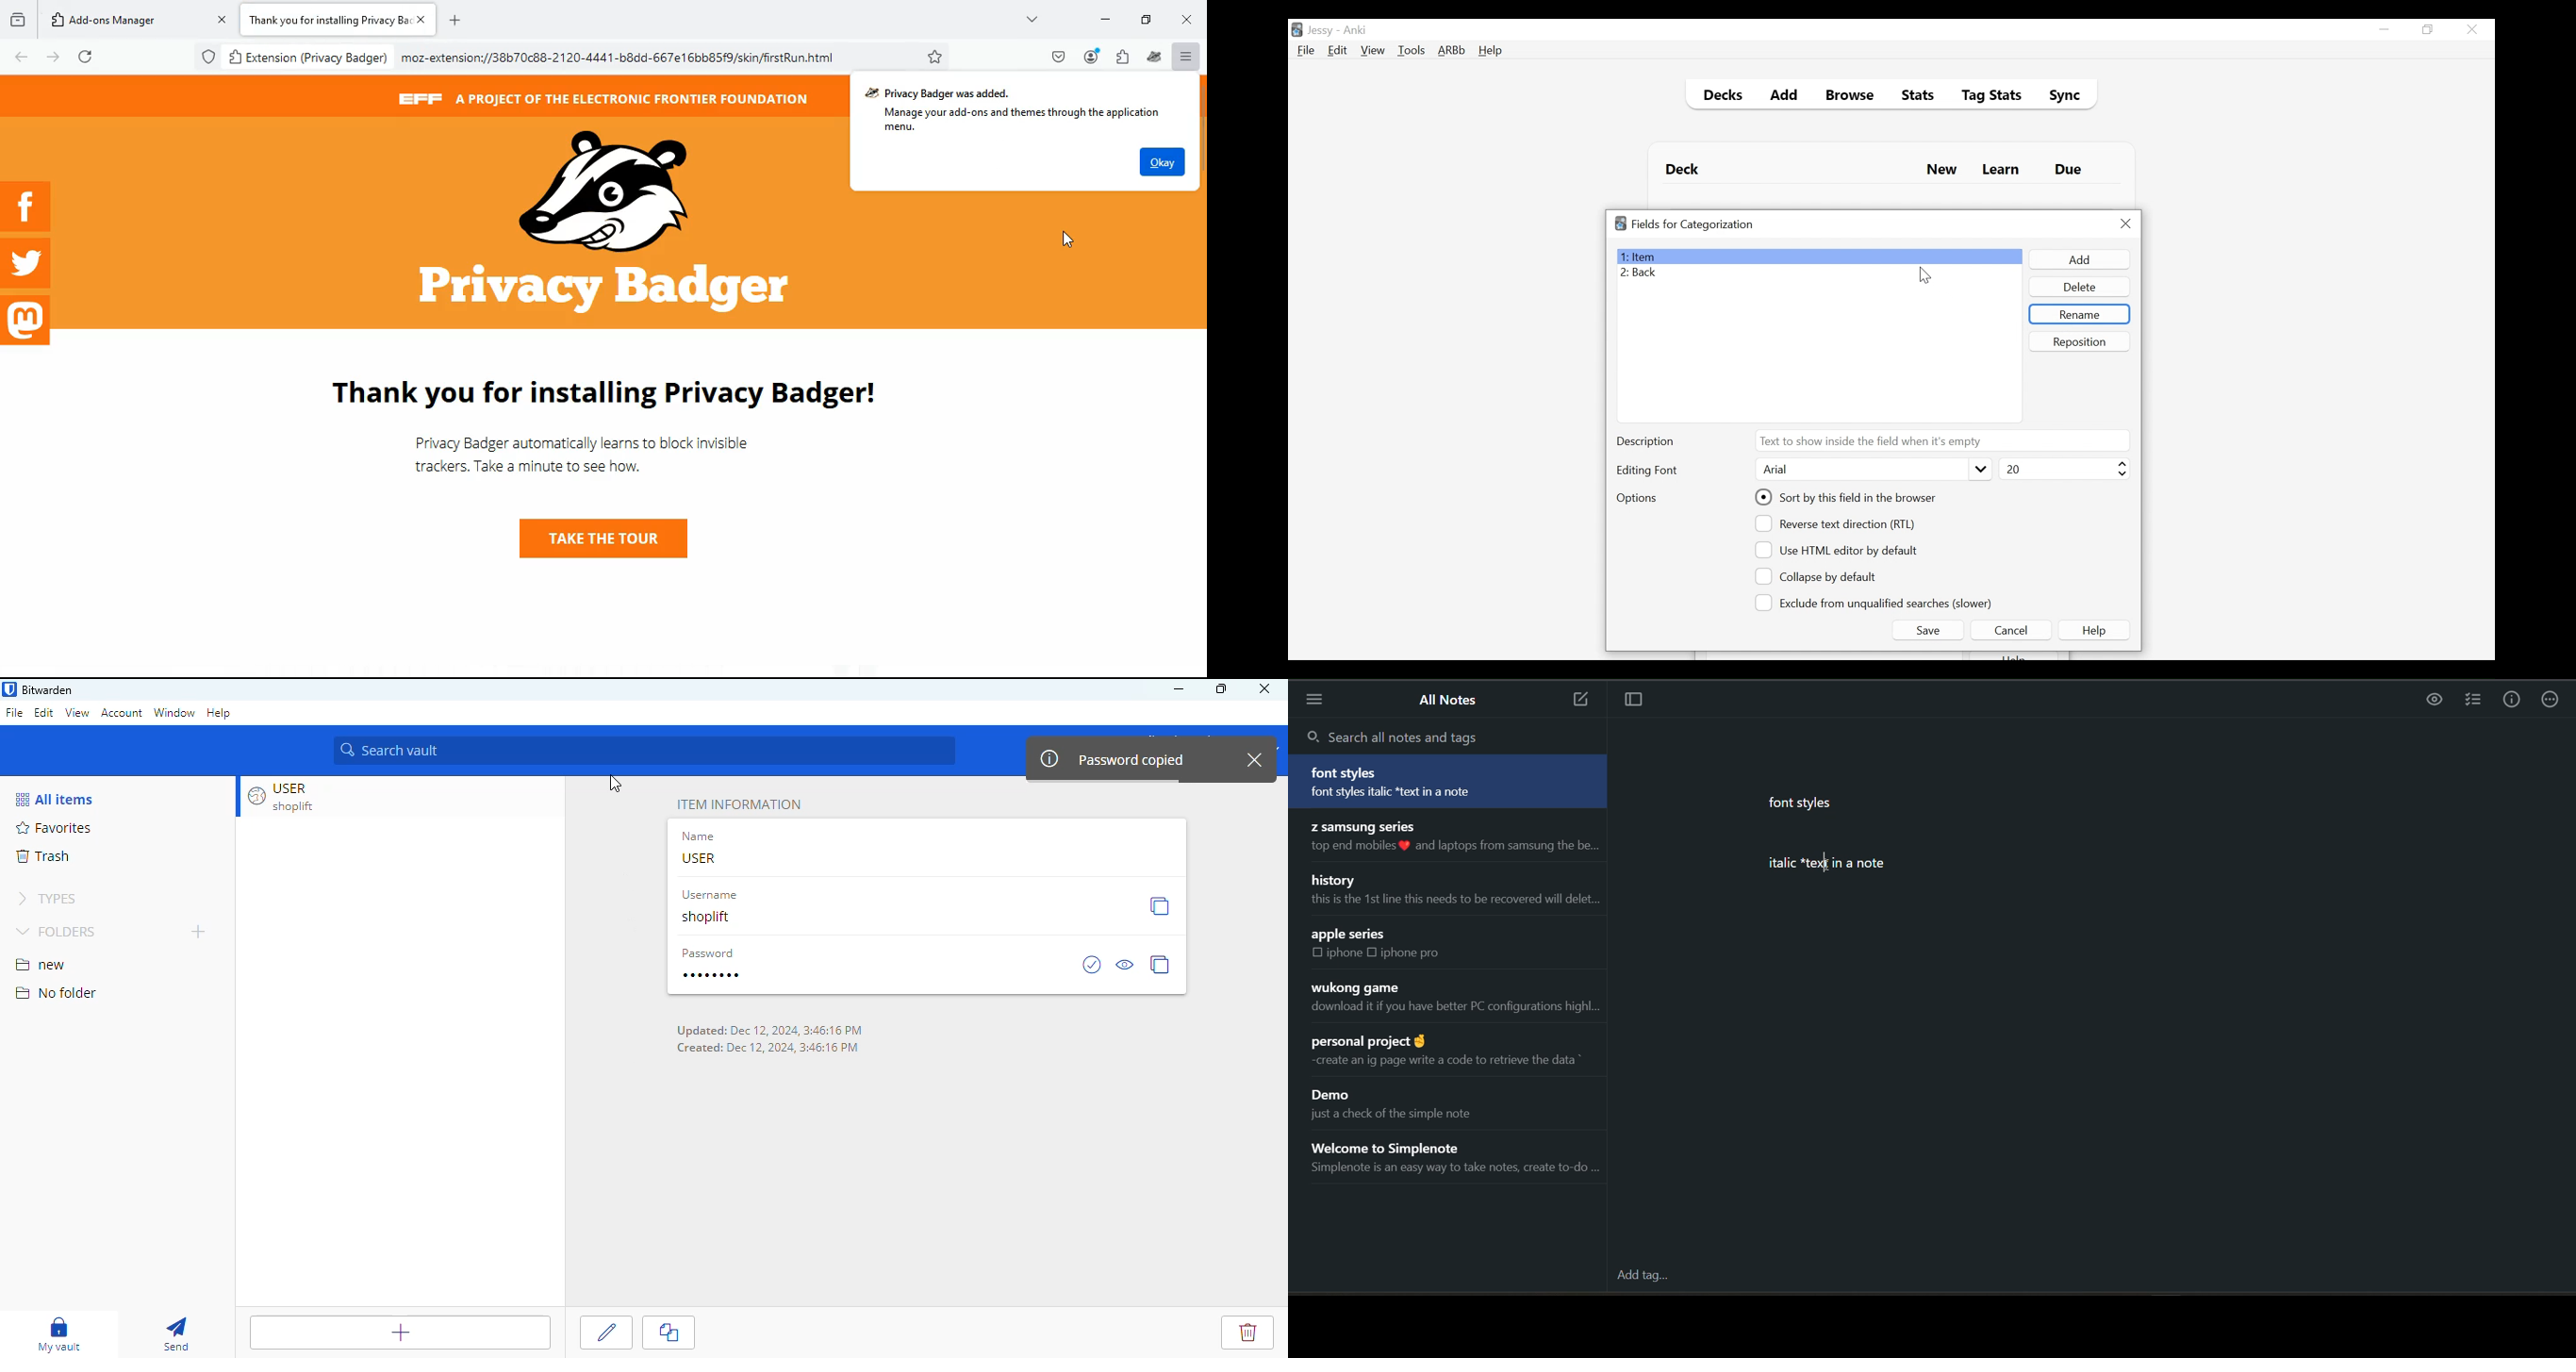 This screenshot has width=2576, height=1372. Describe the element at coordinates (1306, 52) in the screenshot. I see `File` at that location.